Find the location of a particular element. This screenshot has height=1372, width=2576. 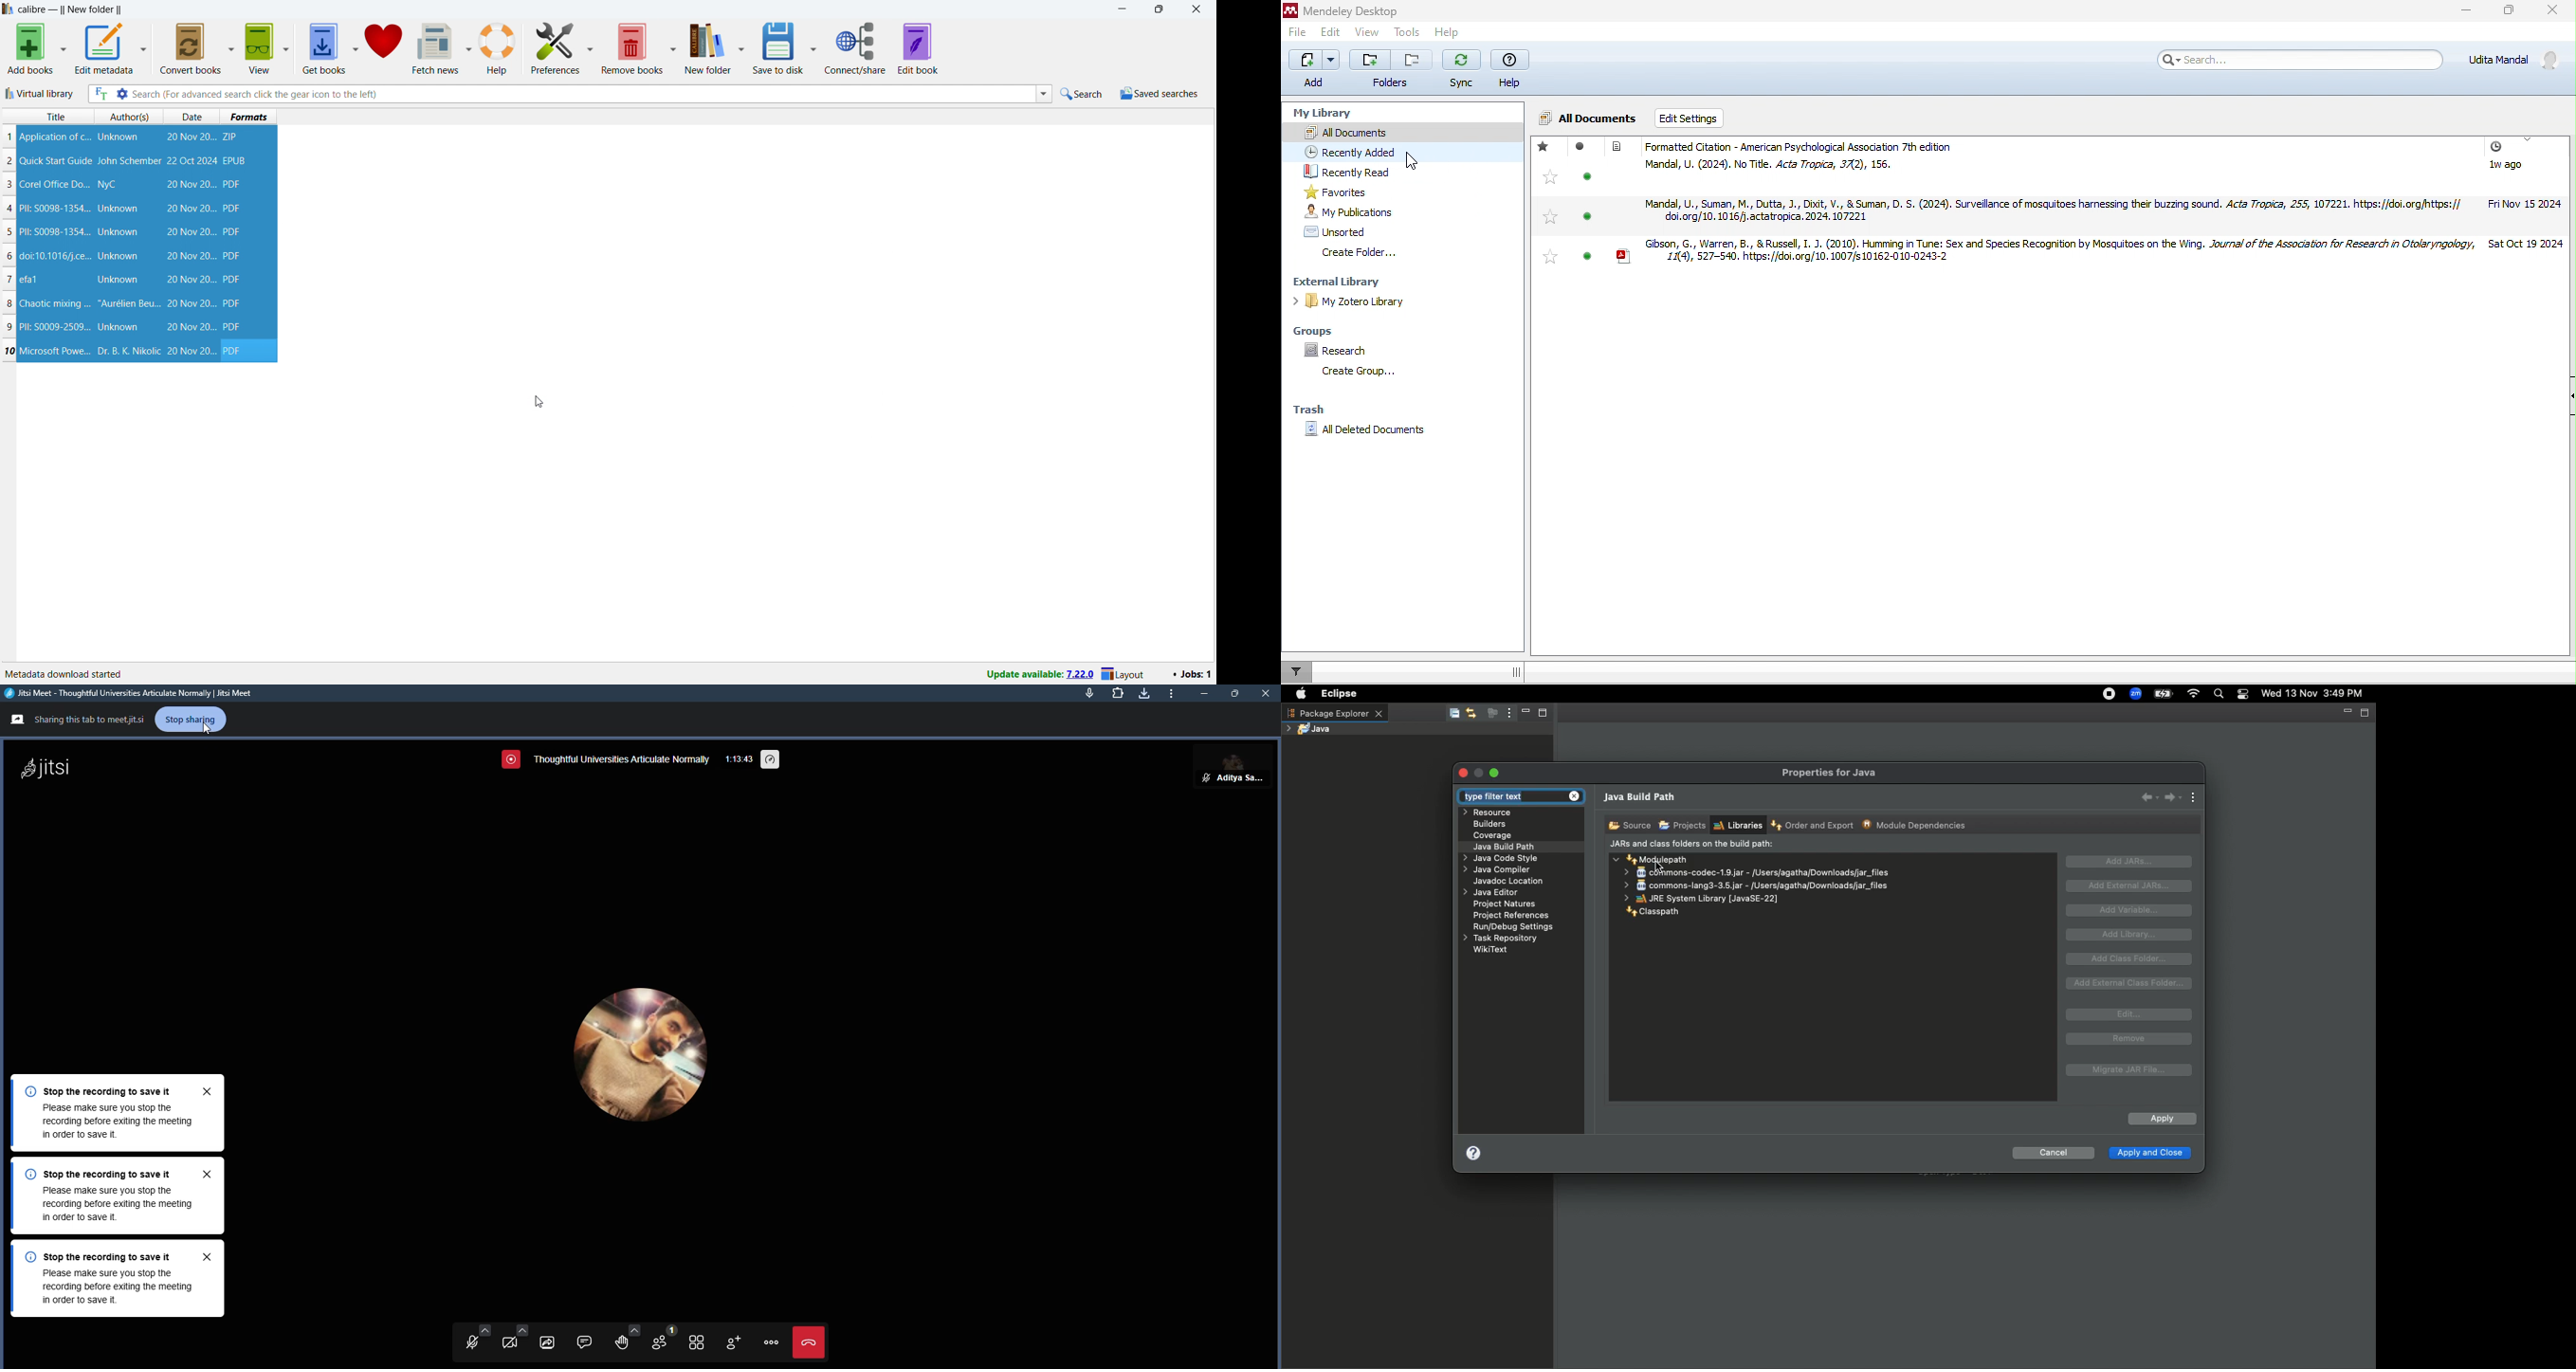

Title is located at coordinates (56, 117).